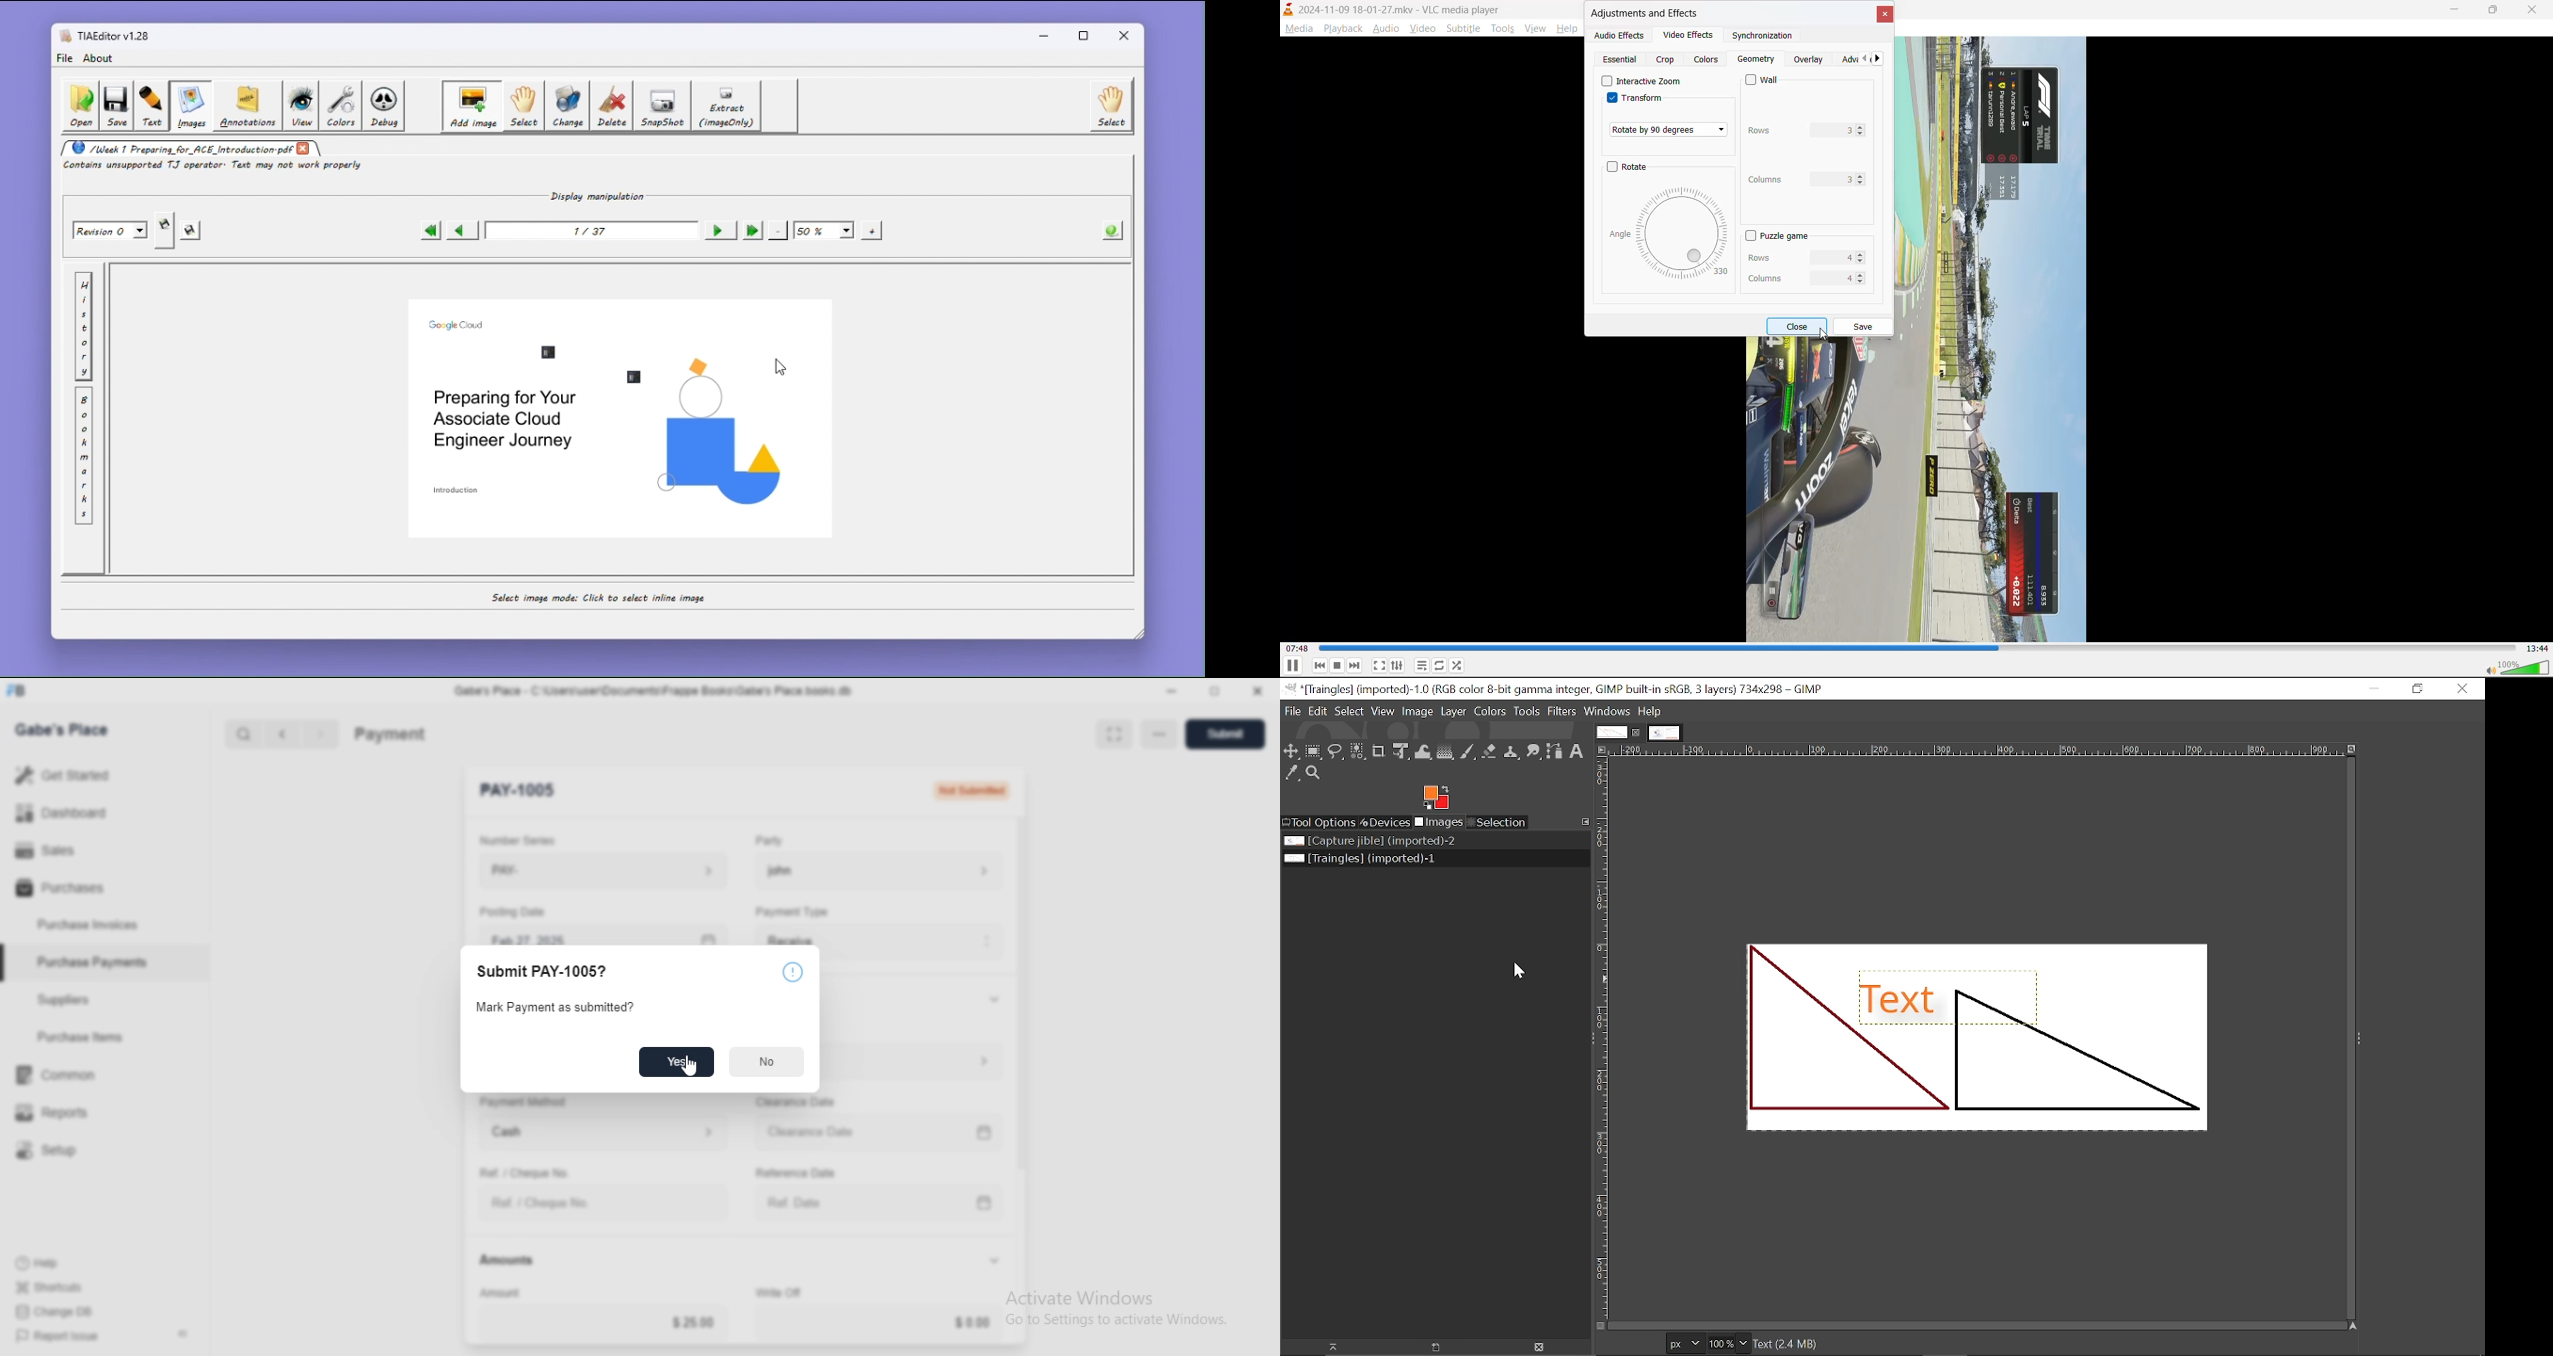 The height and width of the screenshot is (1372, 2576). What do you see at coordinates (1458, 664) in the screenshot?
I see `random` at bounding box center [1458, 664].